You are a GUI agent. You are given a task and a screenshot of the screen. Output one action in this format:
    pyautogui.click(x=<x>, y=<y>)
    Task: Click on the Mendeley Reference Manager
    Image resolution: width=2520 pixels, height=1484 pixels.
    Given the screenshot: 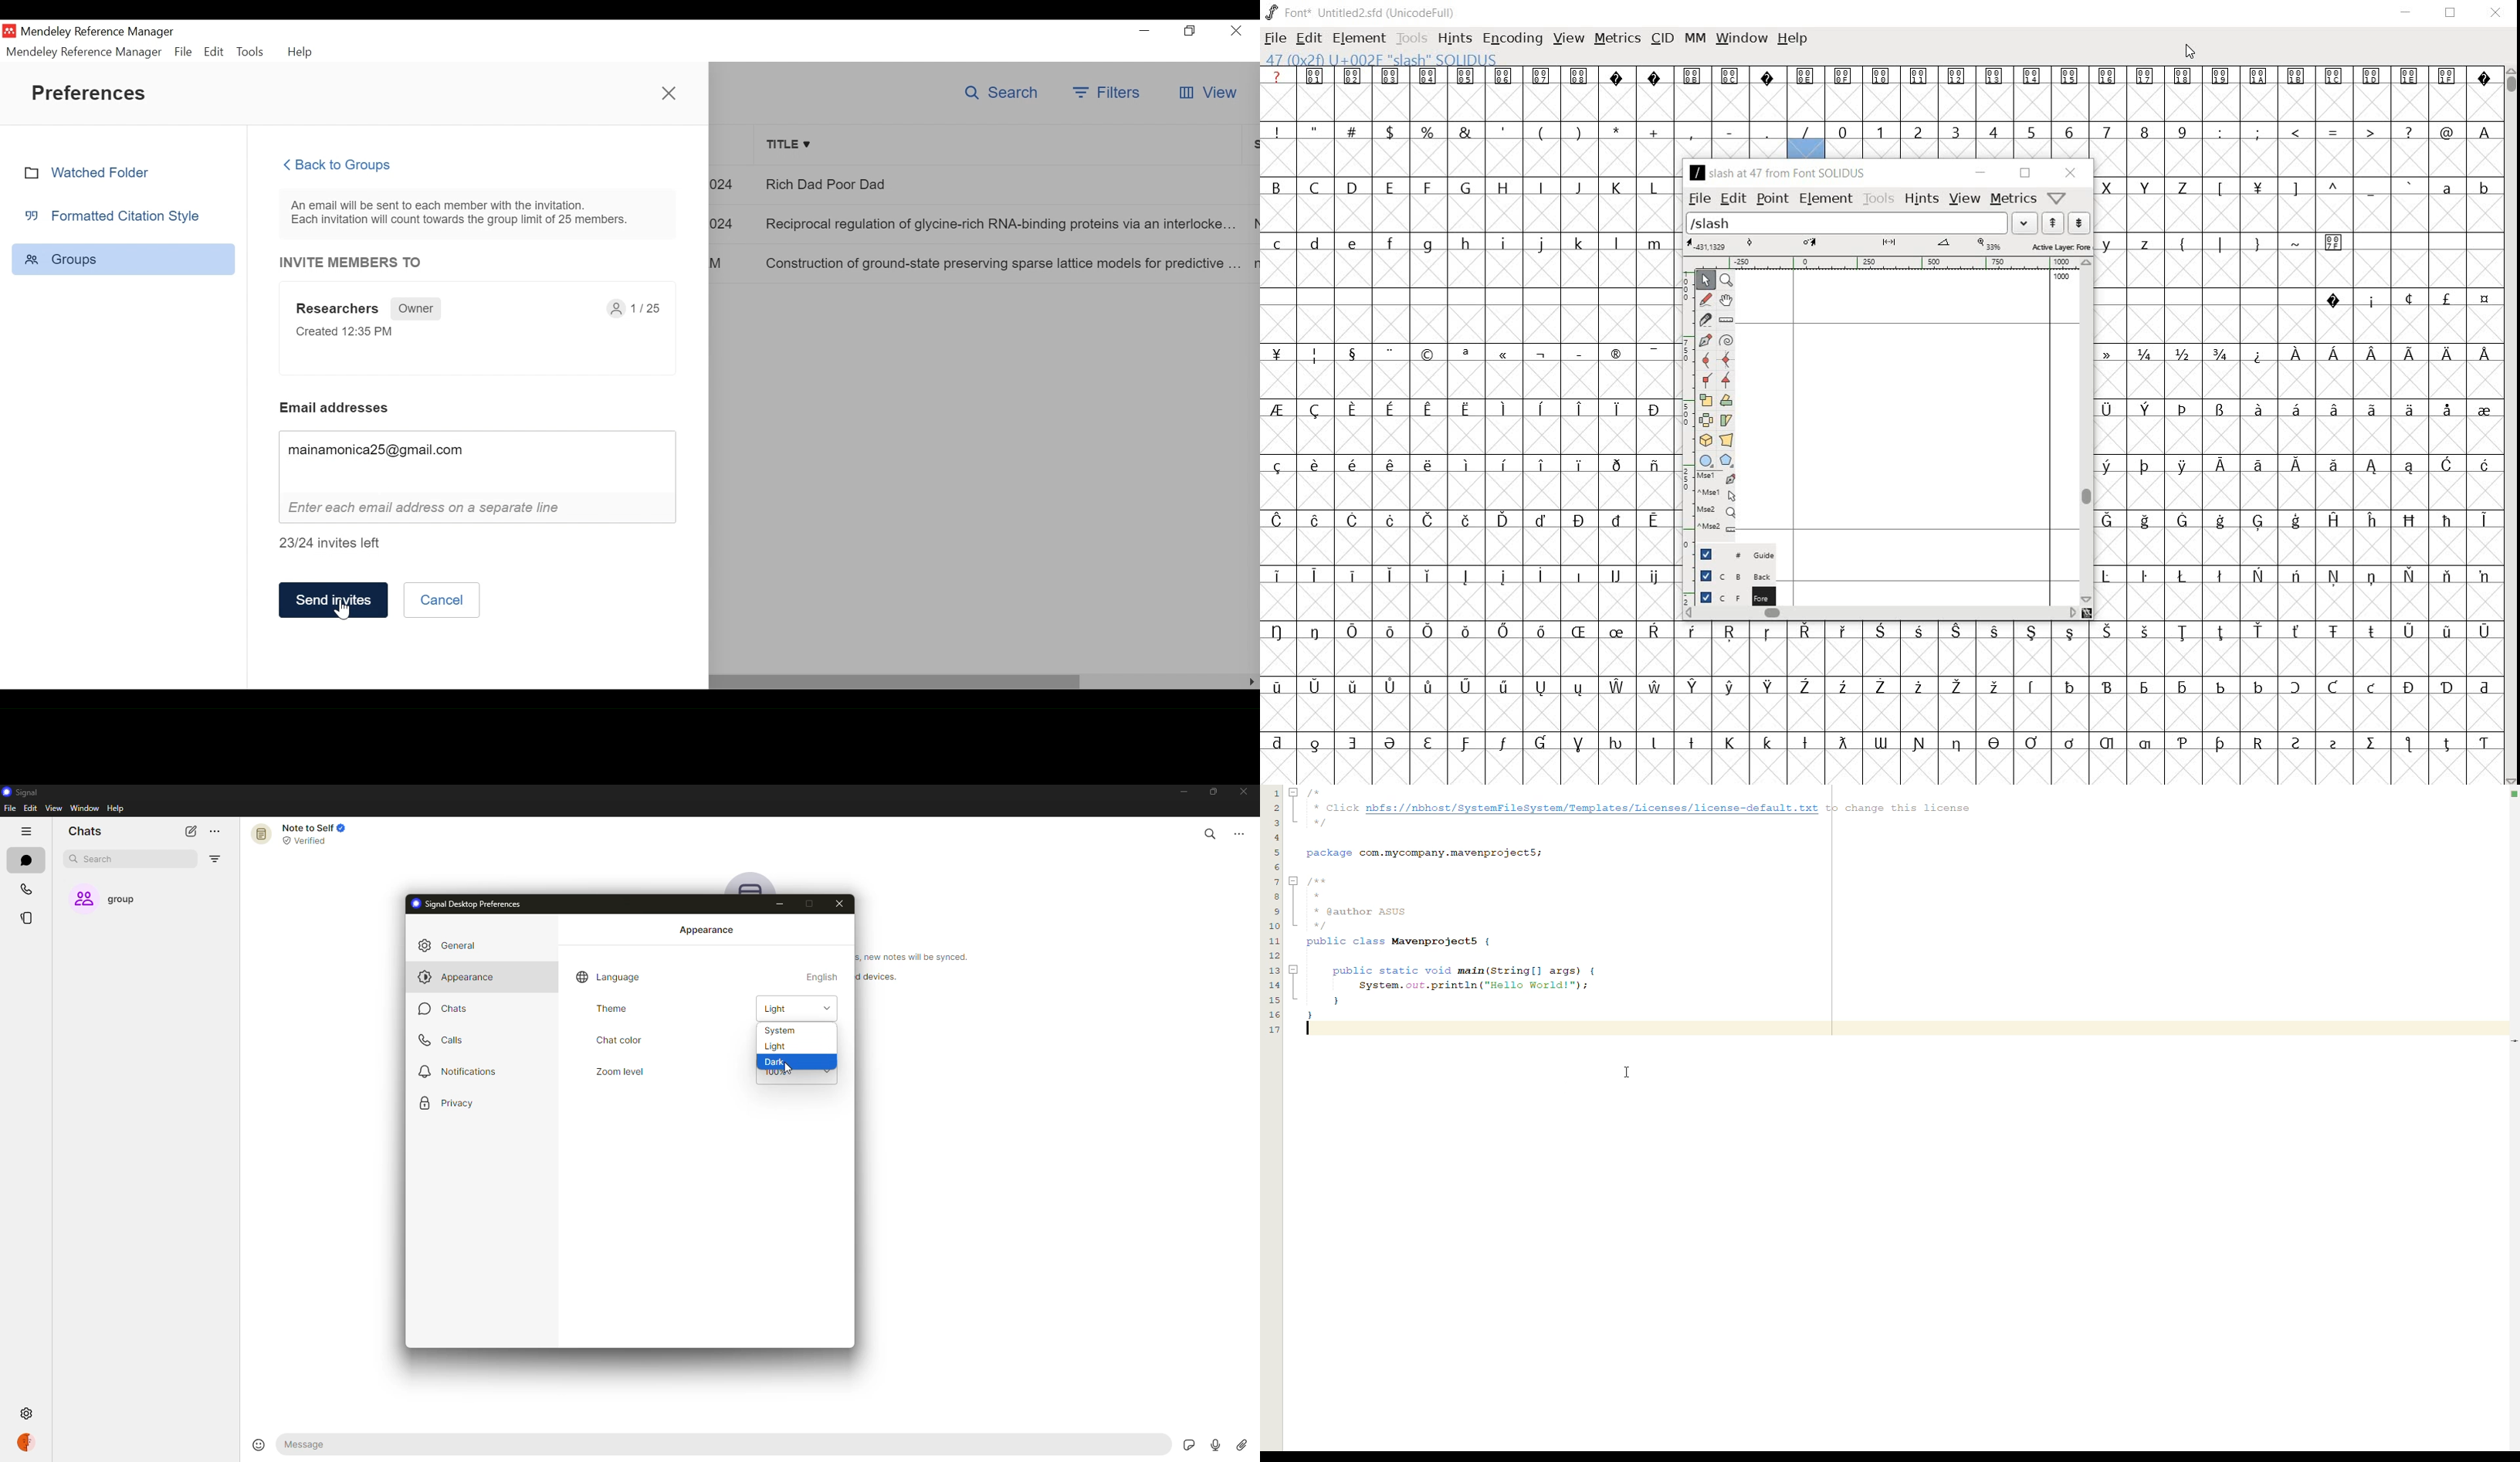 What is the action you would take?
    pyautogui.click(x=85, y=52)
    